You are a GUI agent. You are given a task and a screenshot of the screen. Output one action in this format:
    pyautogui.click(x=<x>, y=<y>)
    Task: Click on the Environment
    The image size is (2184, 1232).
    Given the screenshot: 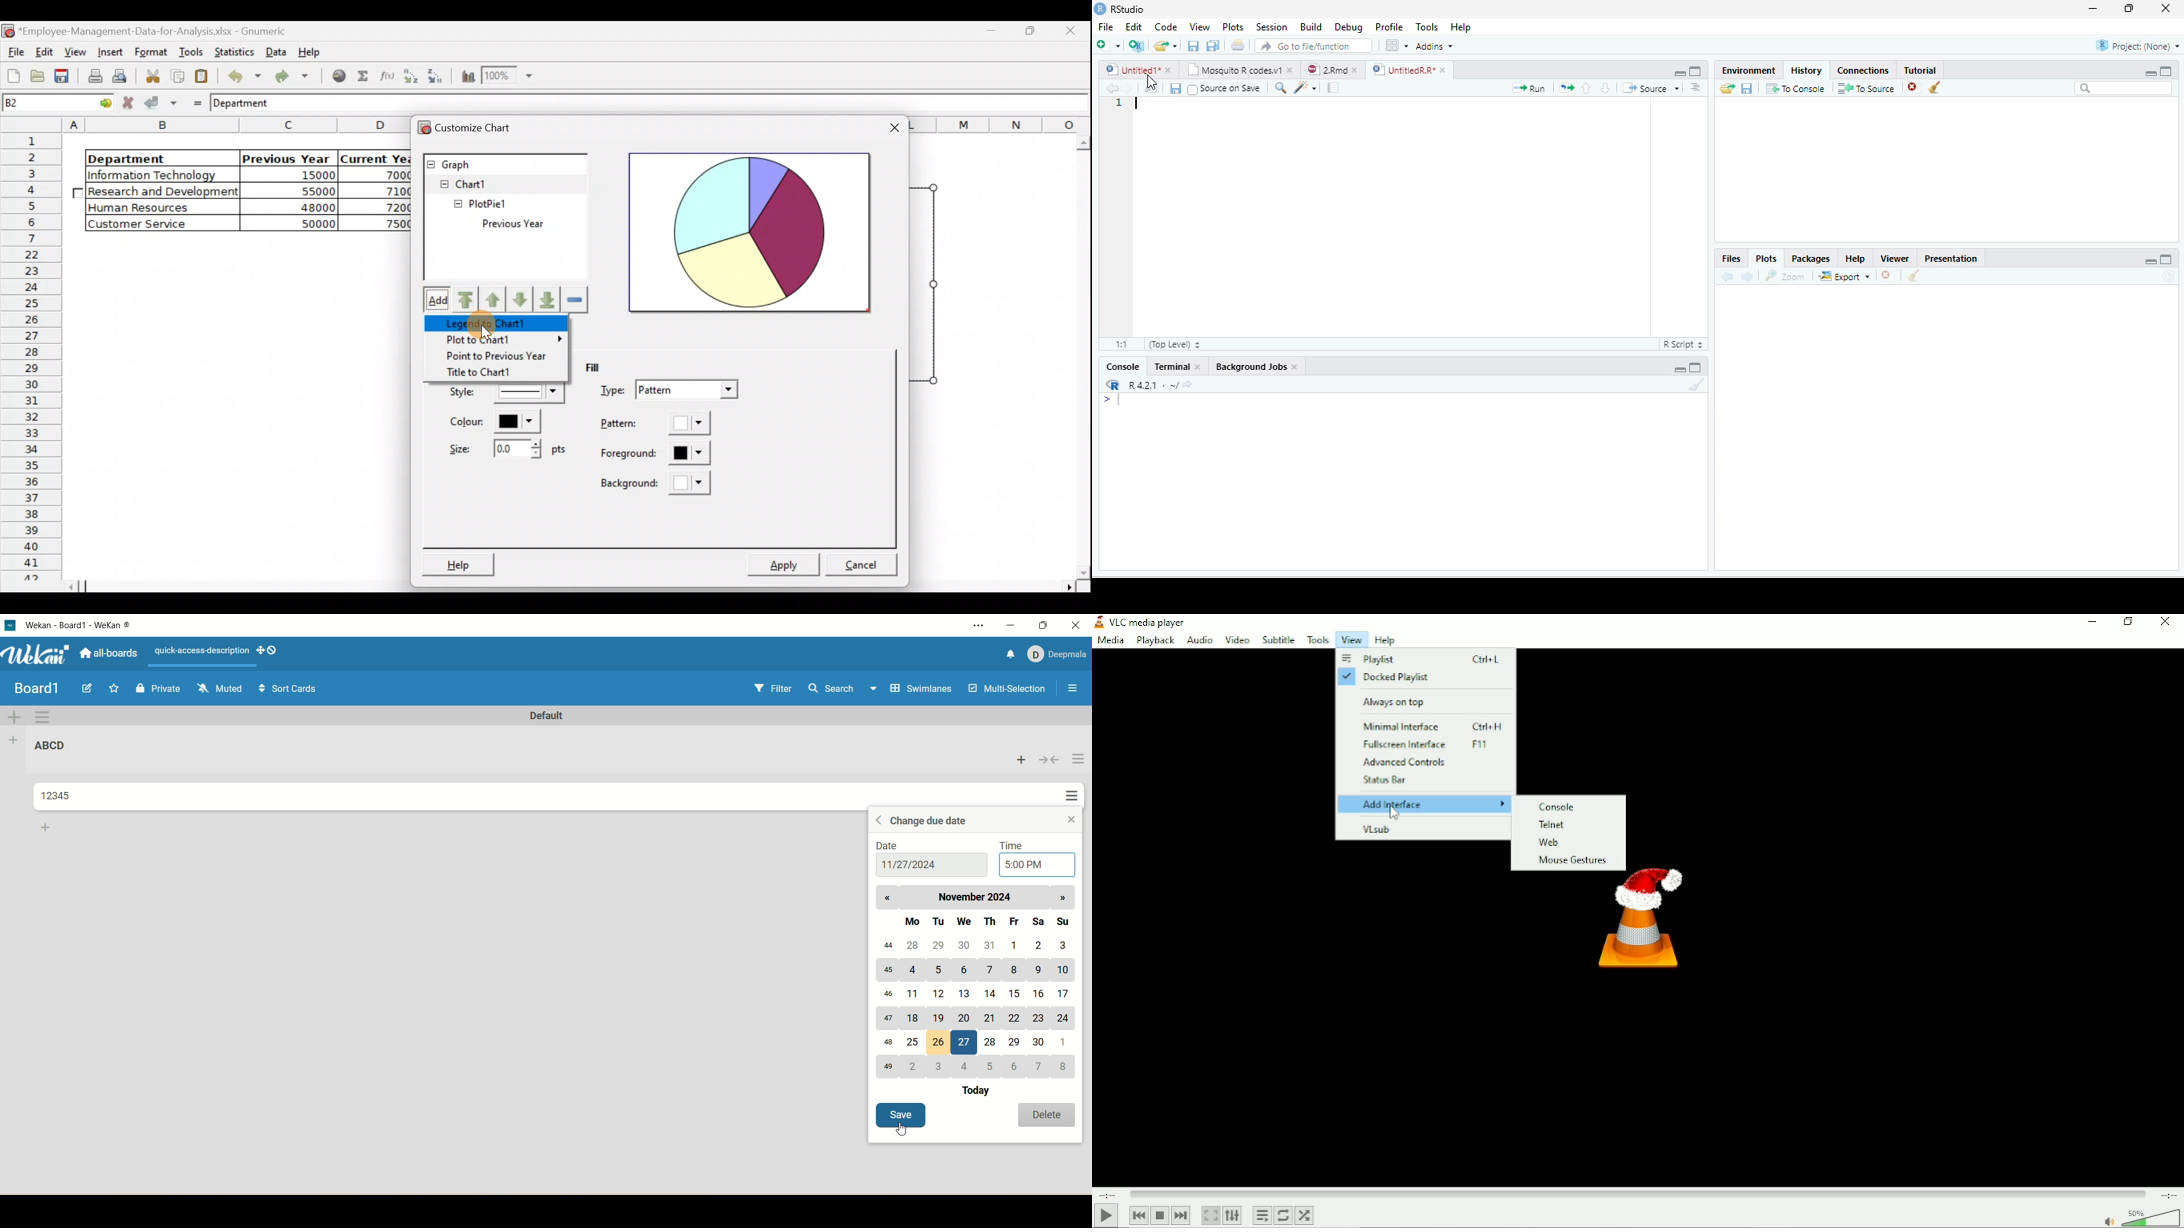 What is the action you would take?
    pyautogui.click(x=1748, y=70)
    